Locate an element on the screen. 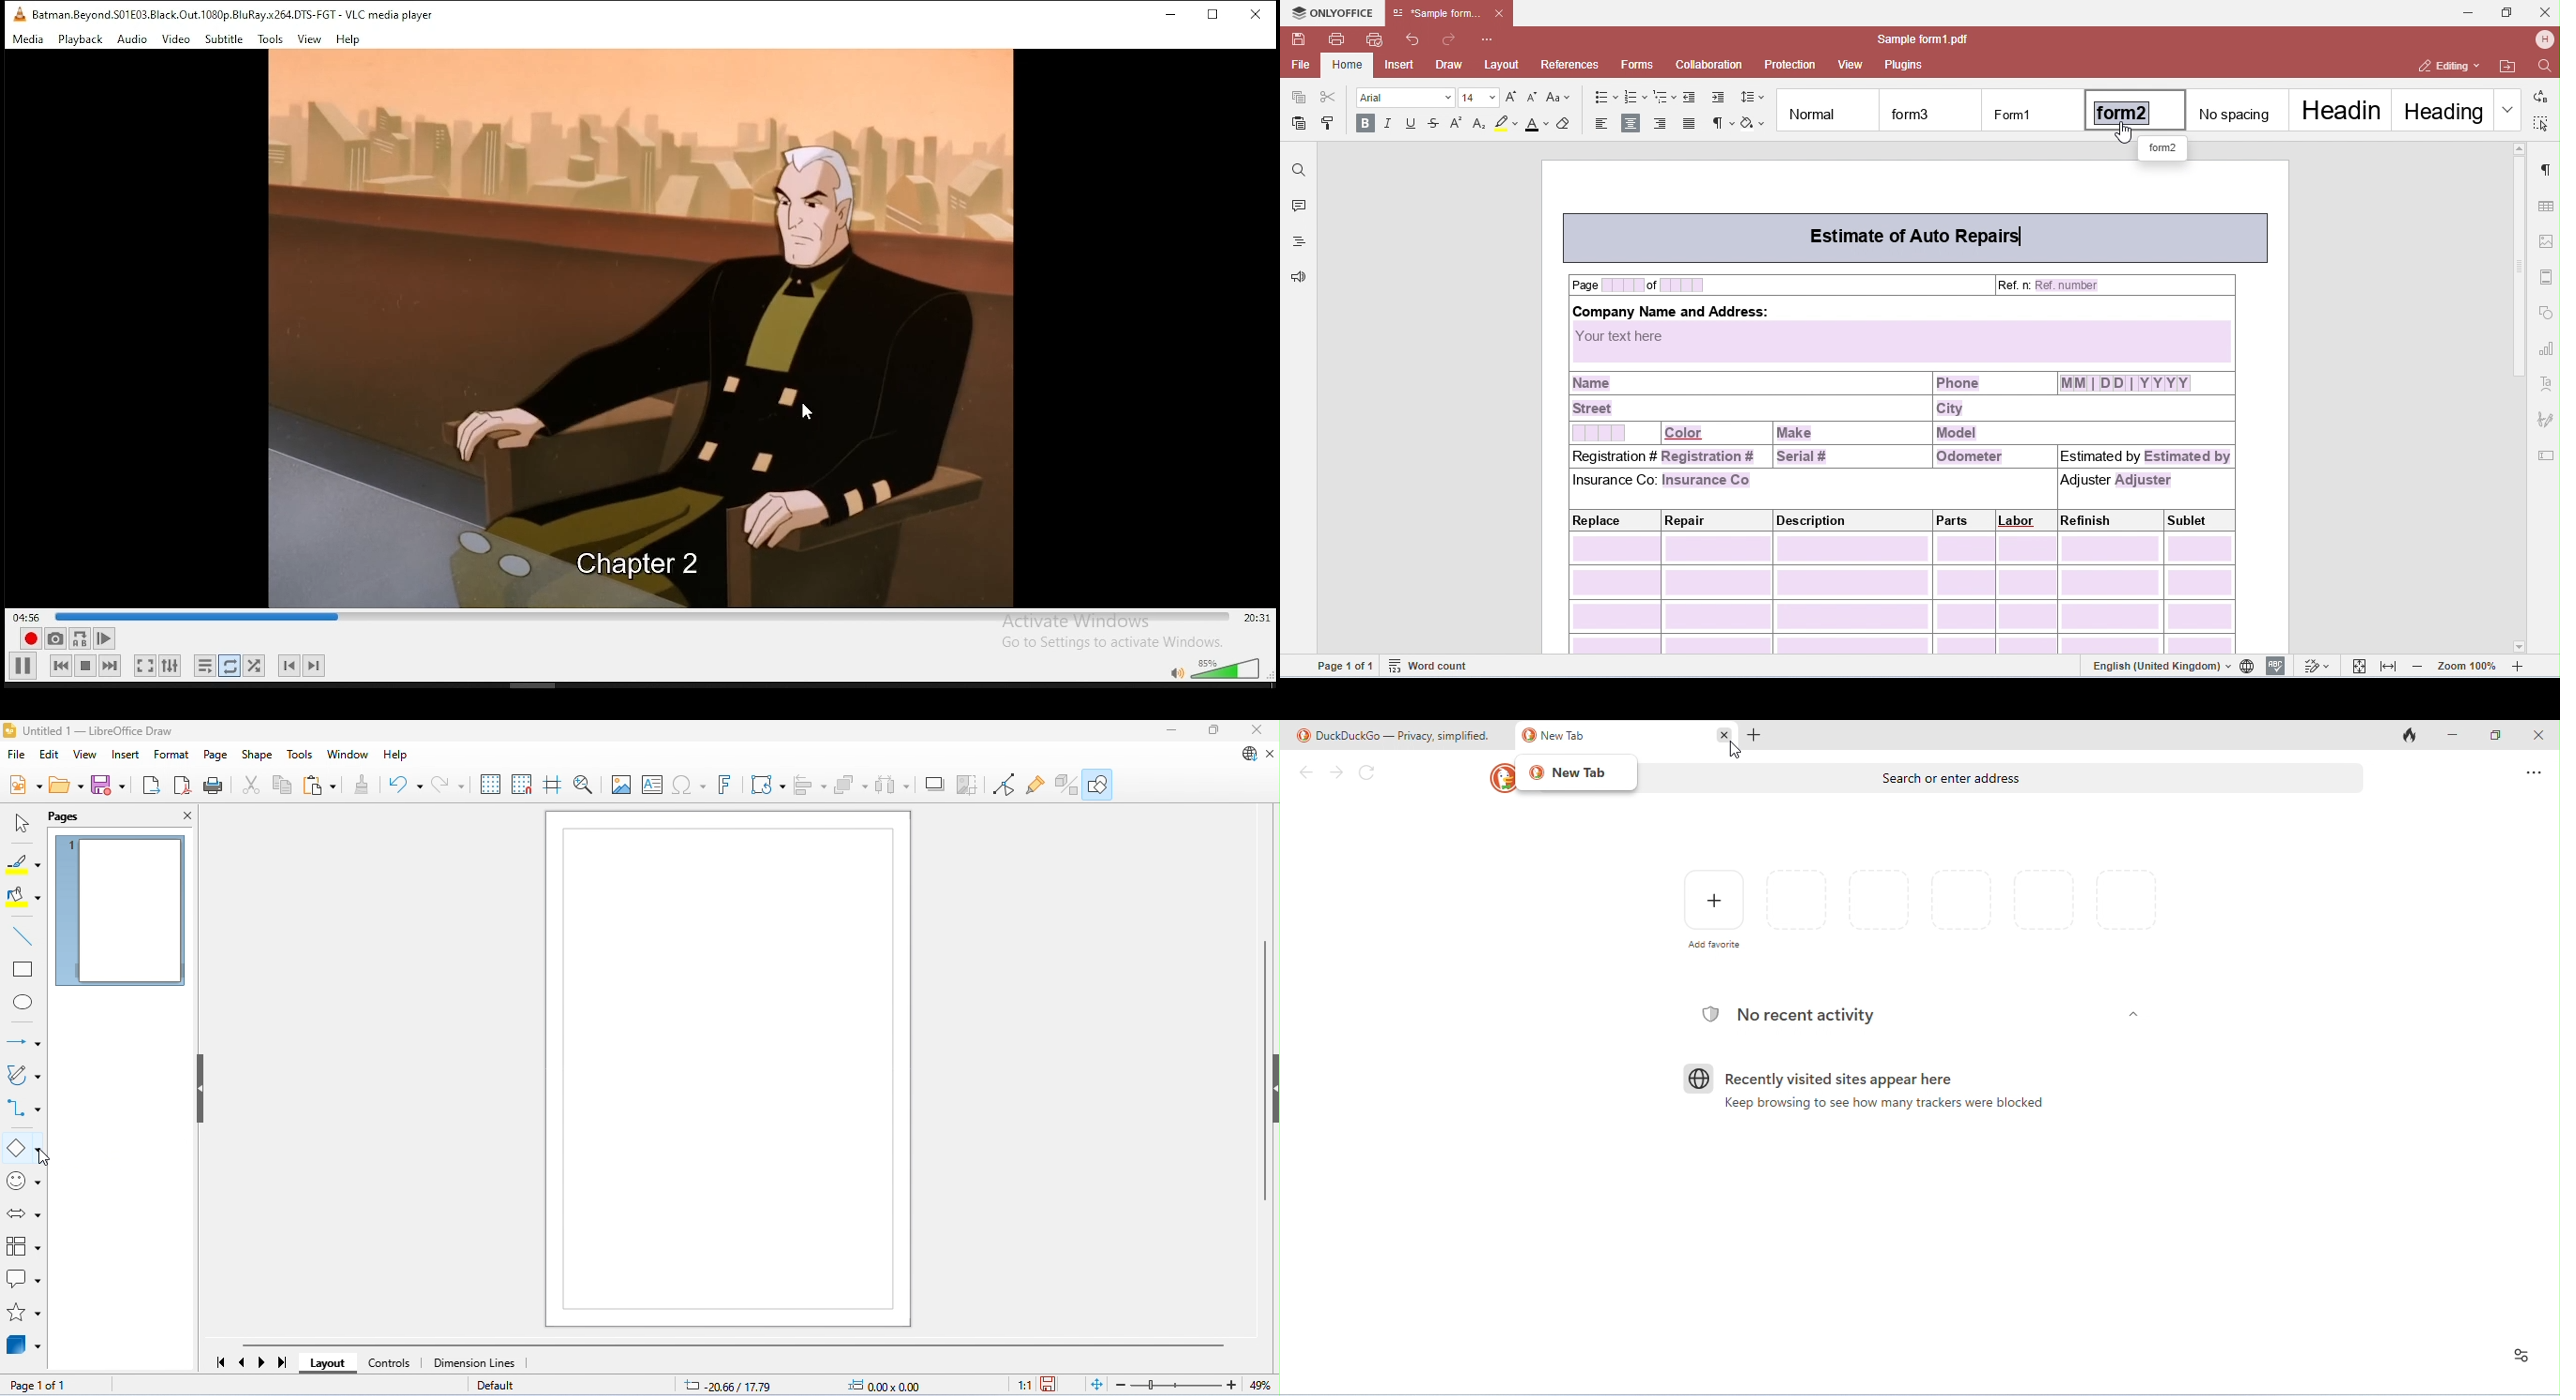  symbol shapes is located at coordinates (24, 1182).